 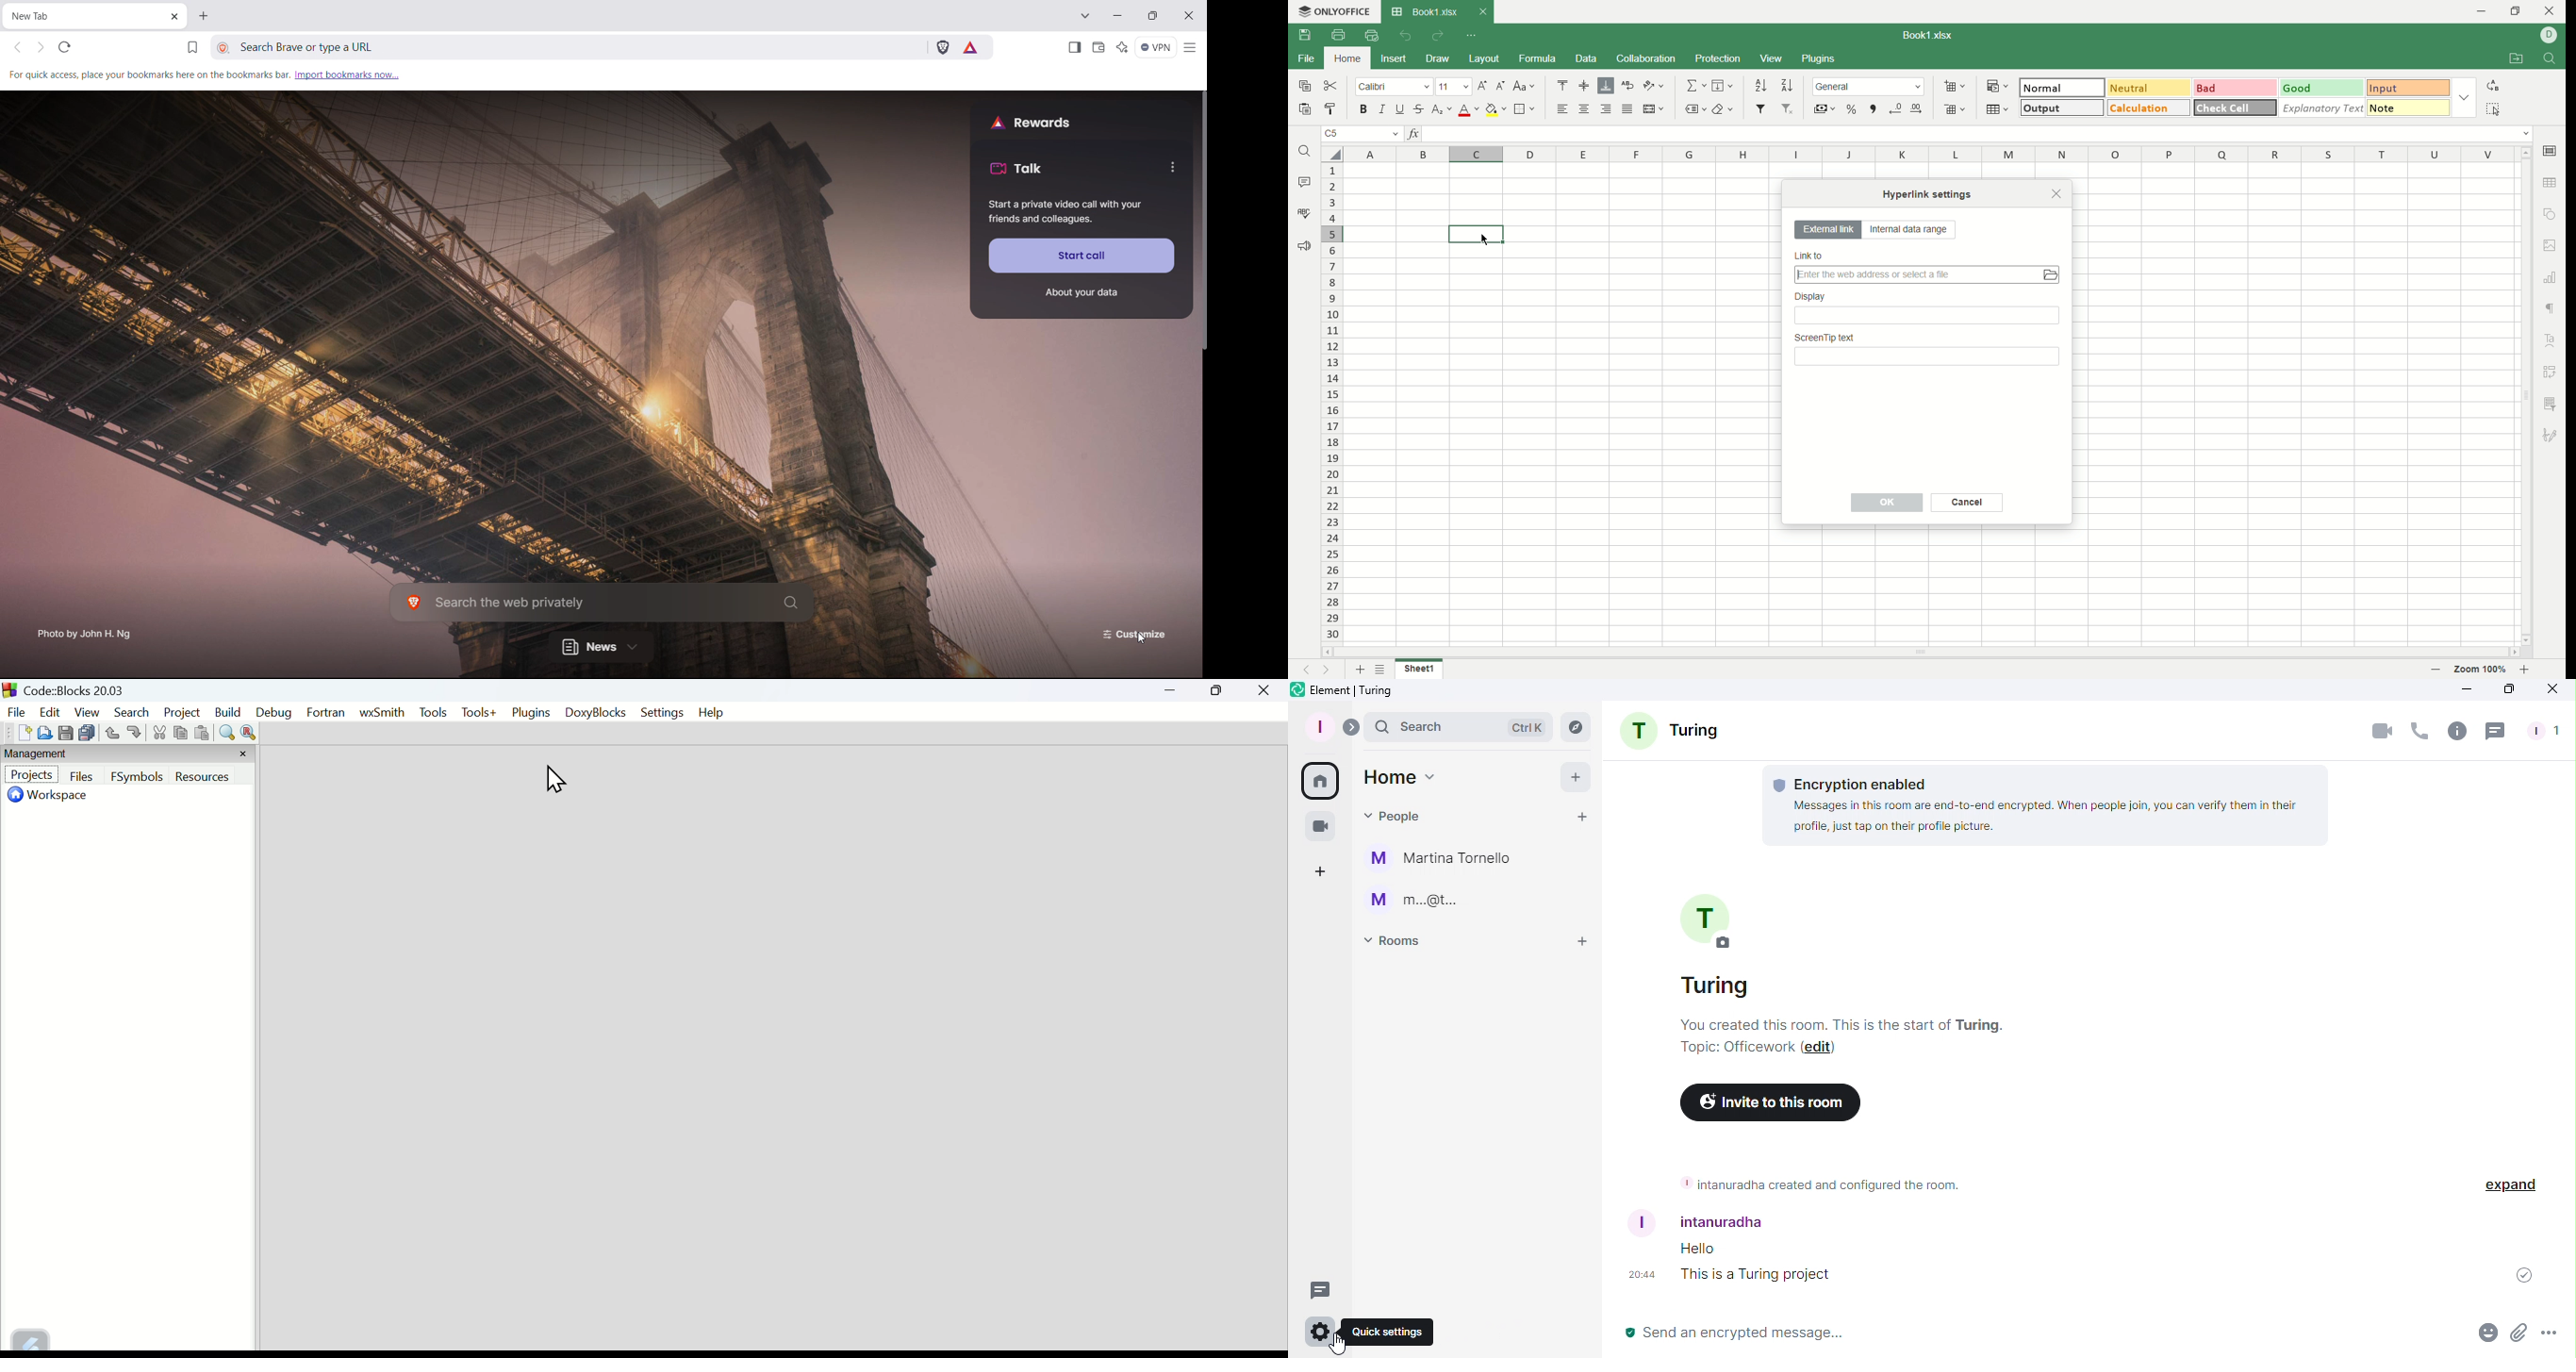 I want to click on Settings, so click(x=662, y=712).